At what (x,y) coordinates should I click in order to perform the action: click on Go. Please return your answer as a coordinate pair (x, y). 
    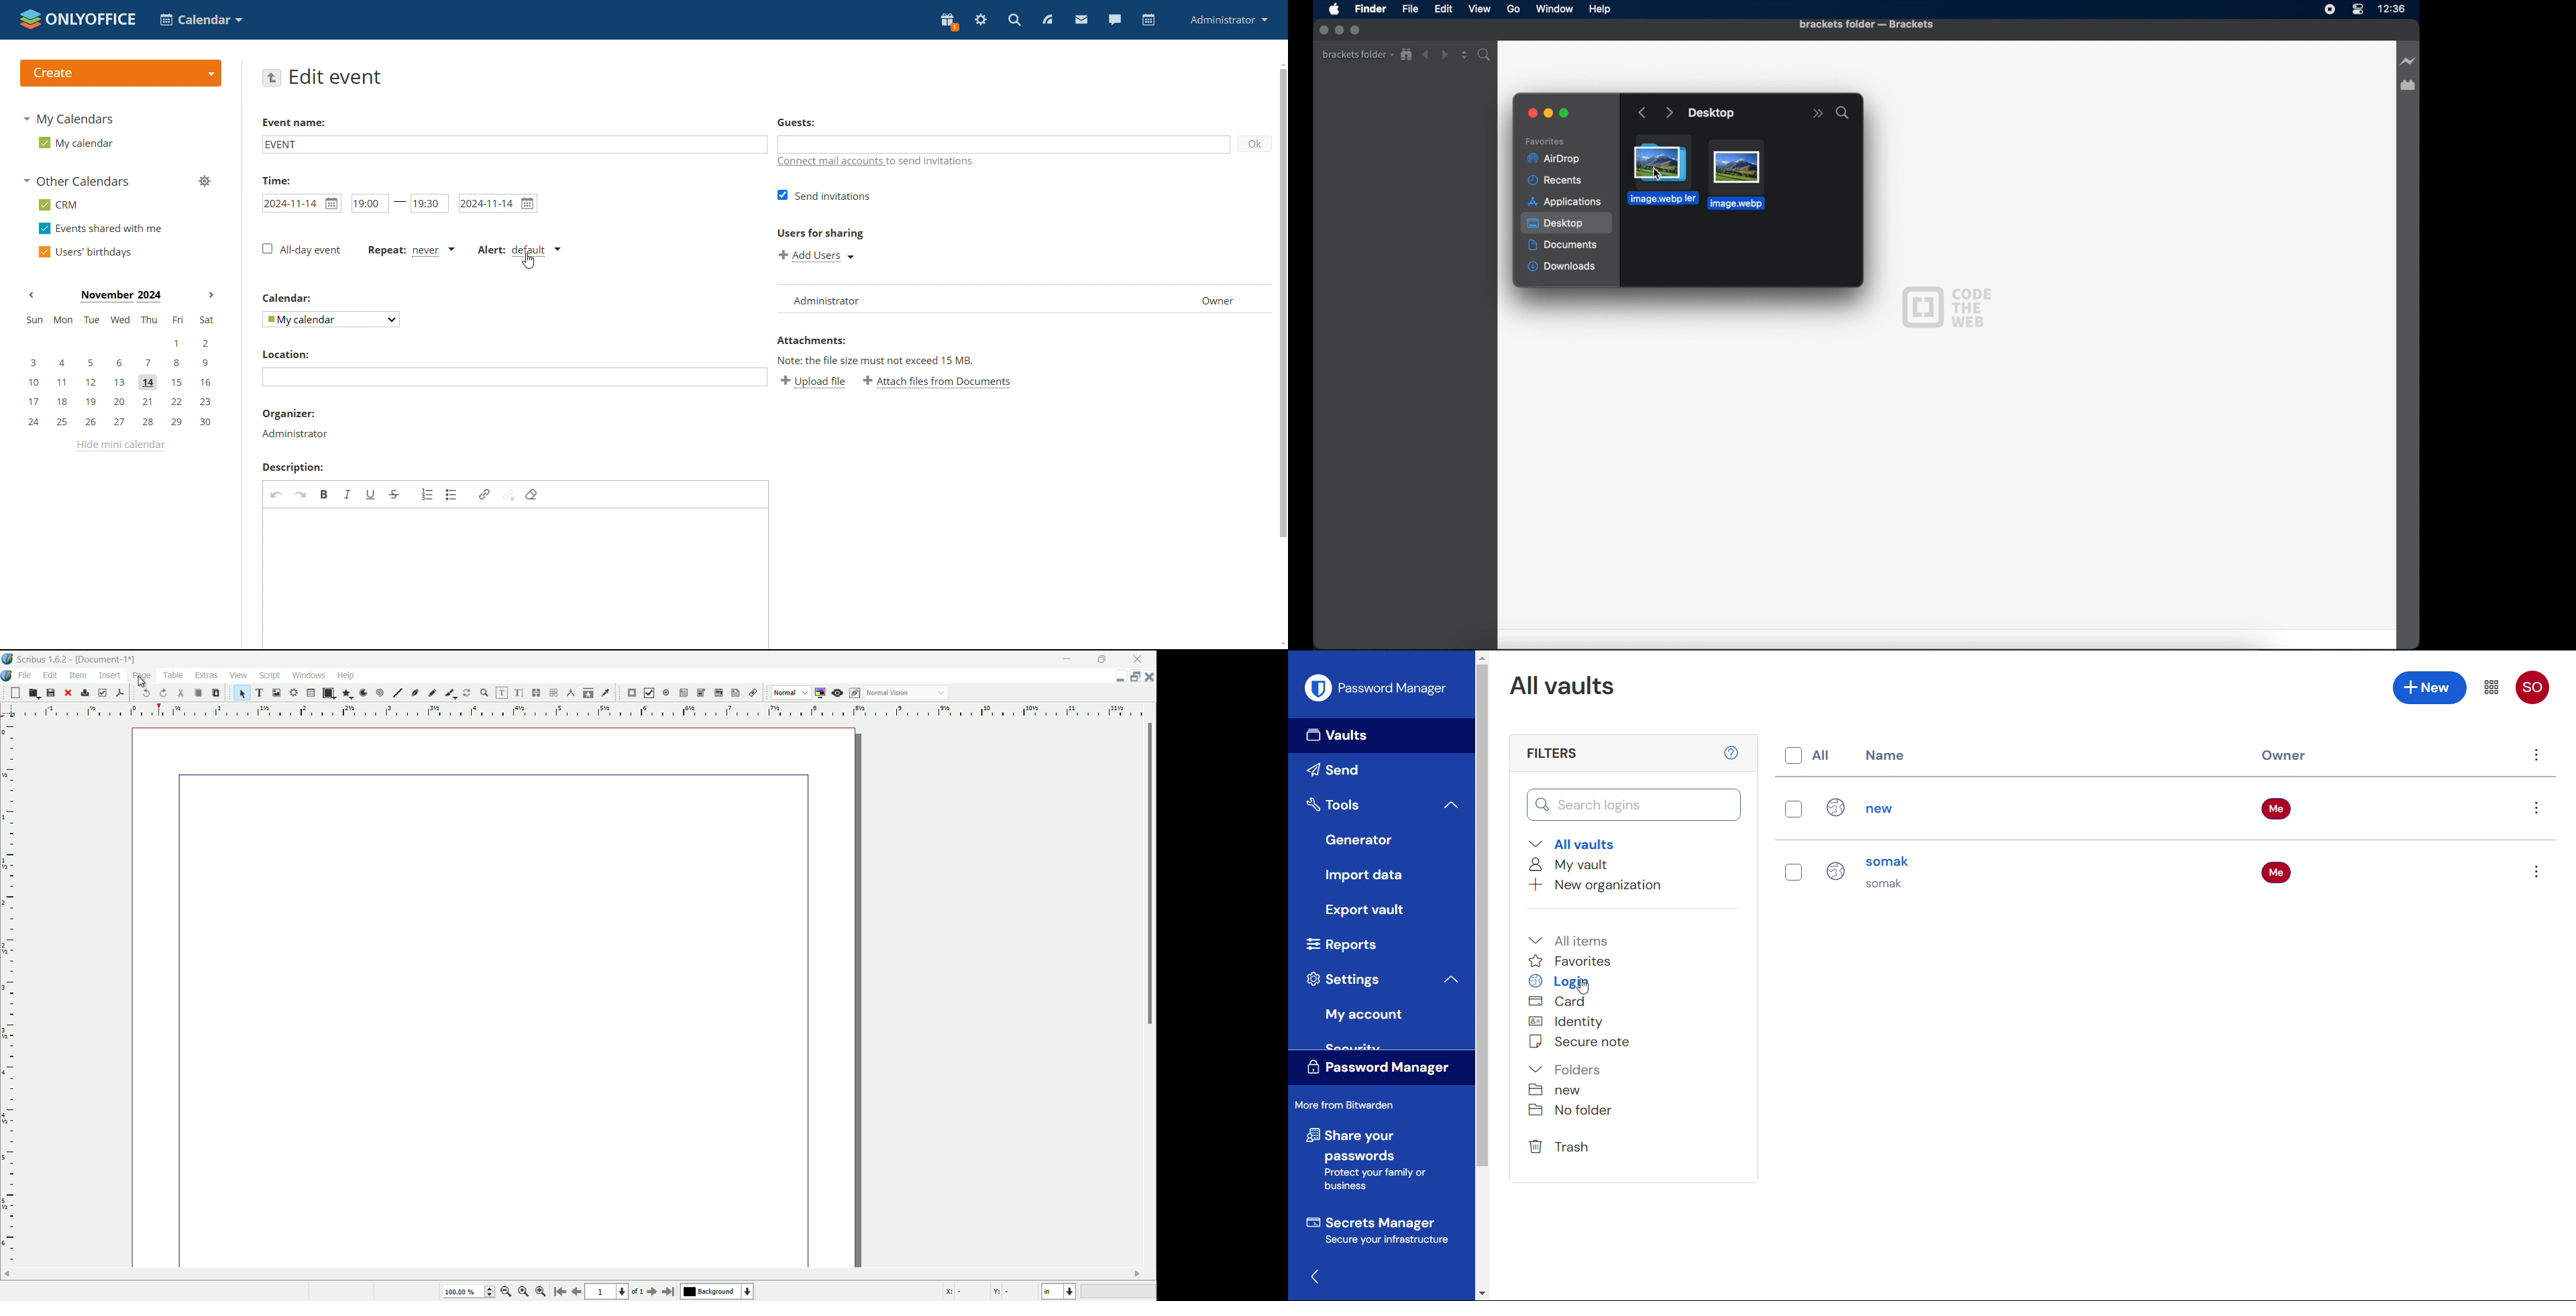
    Looking at the image, I should click on (1513, 8).